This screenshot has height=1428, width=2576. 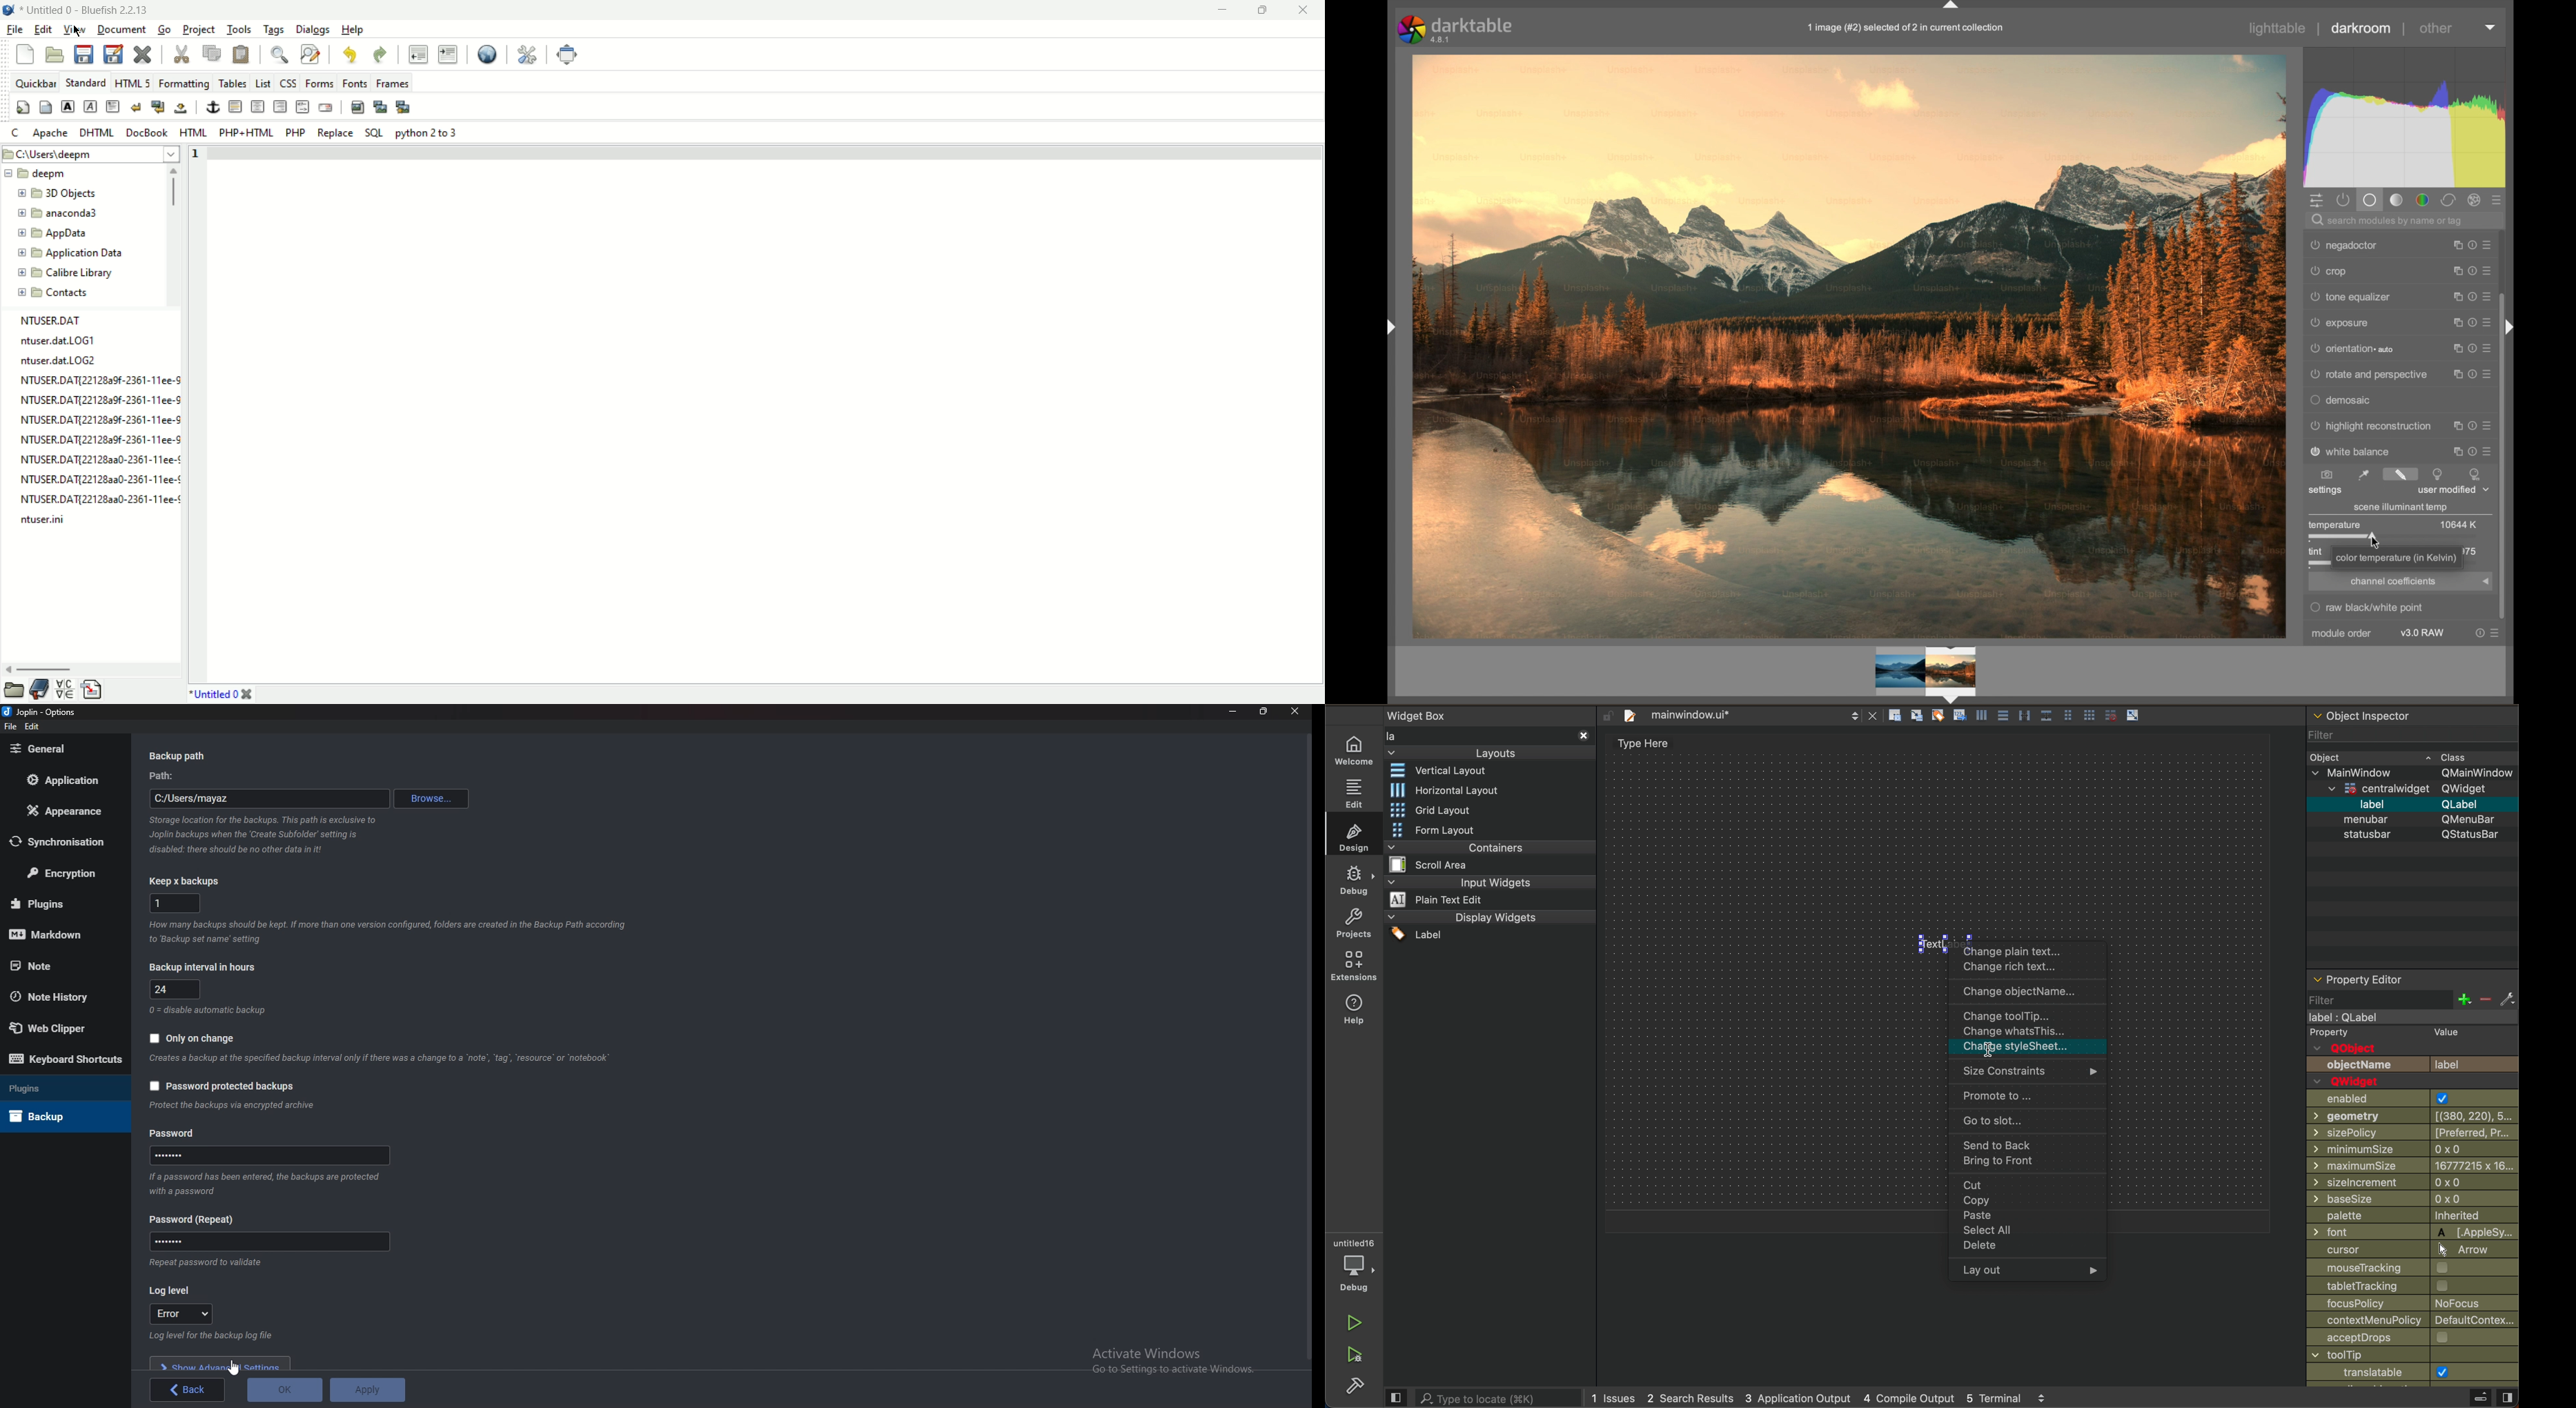 I want to click on Web Clipper, so click(x=64, y=1028).